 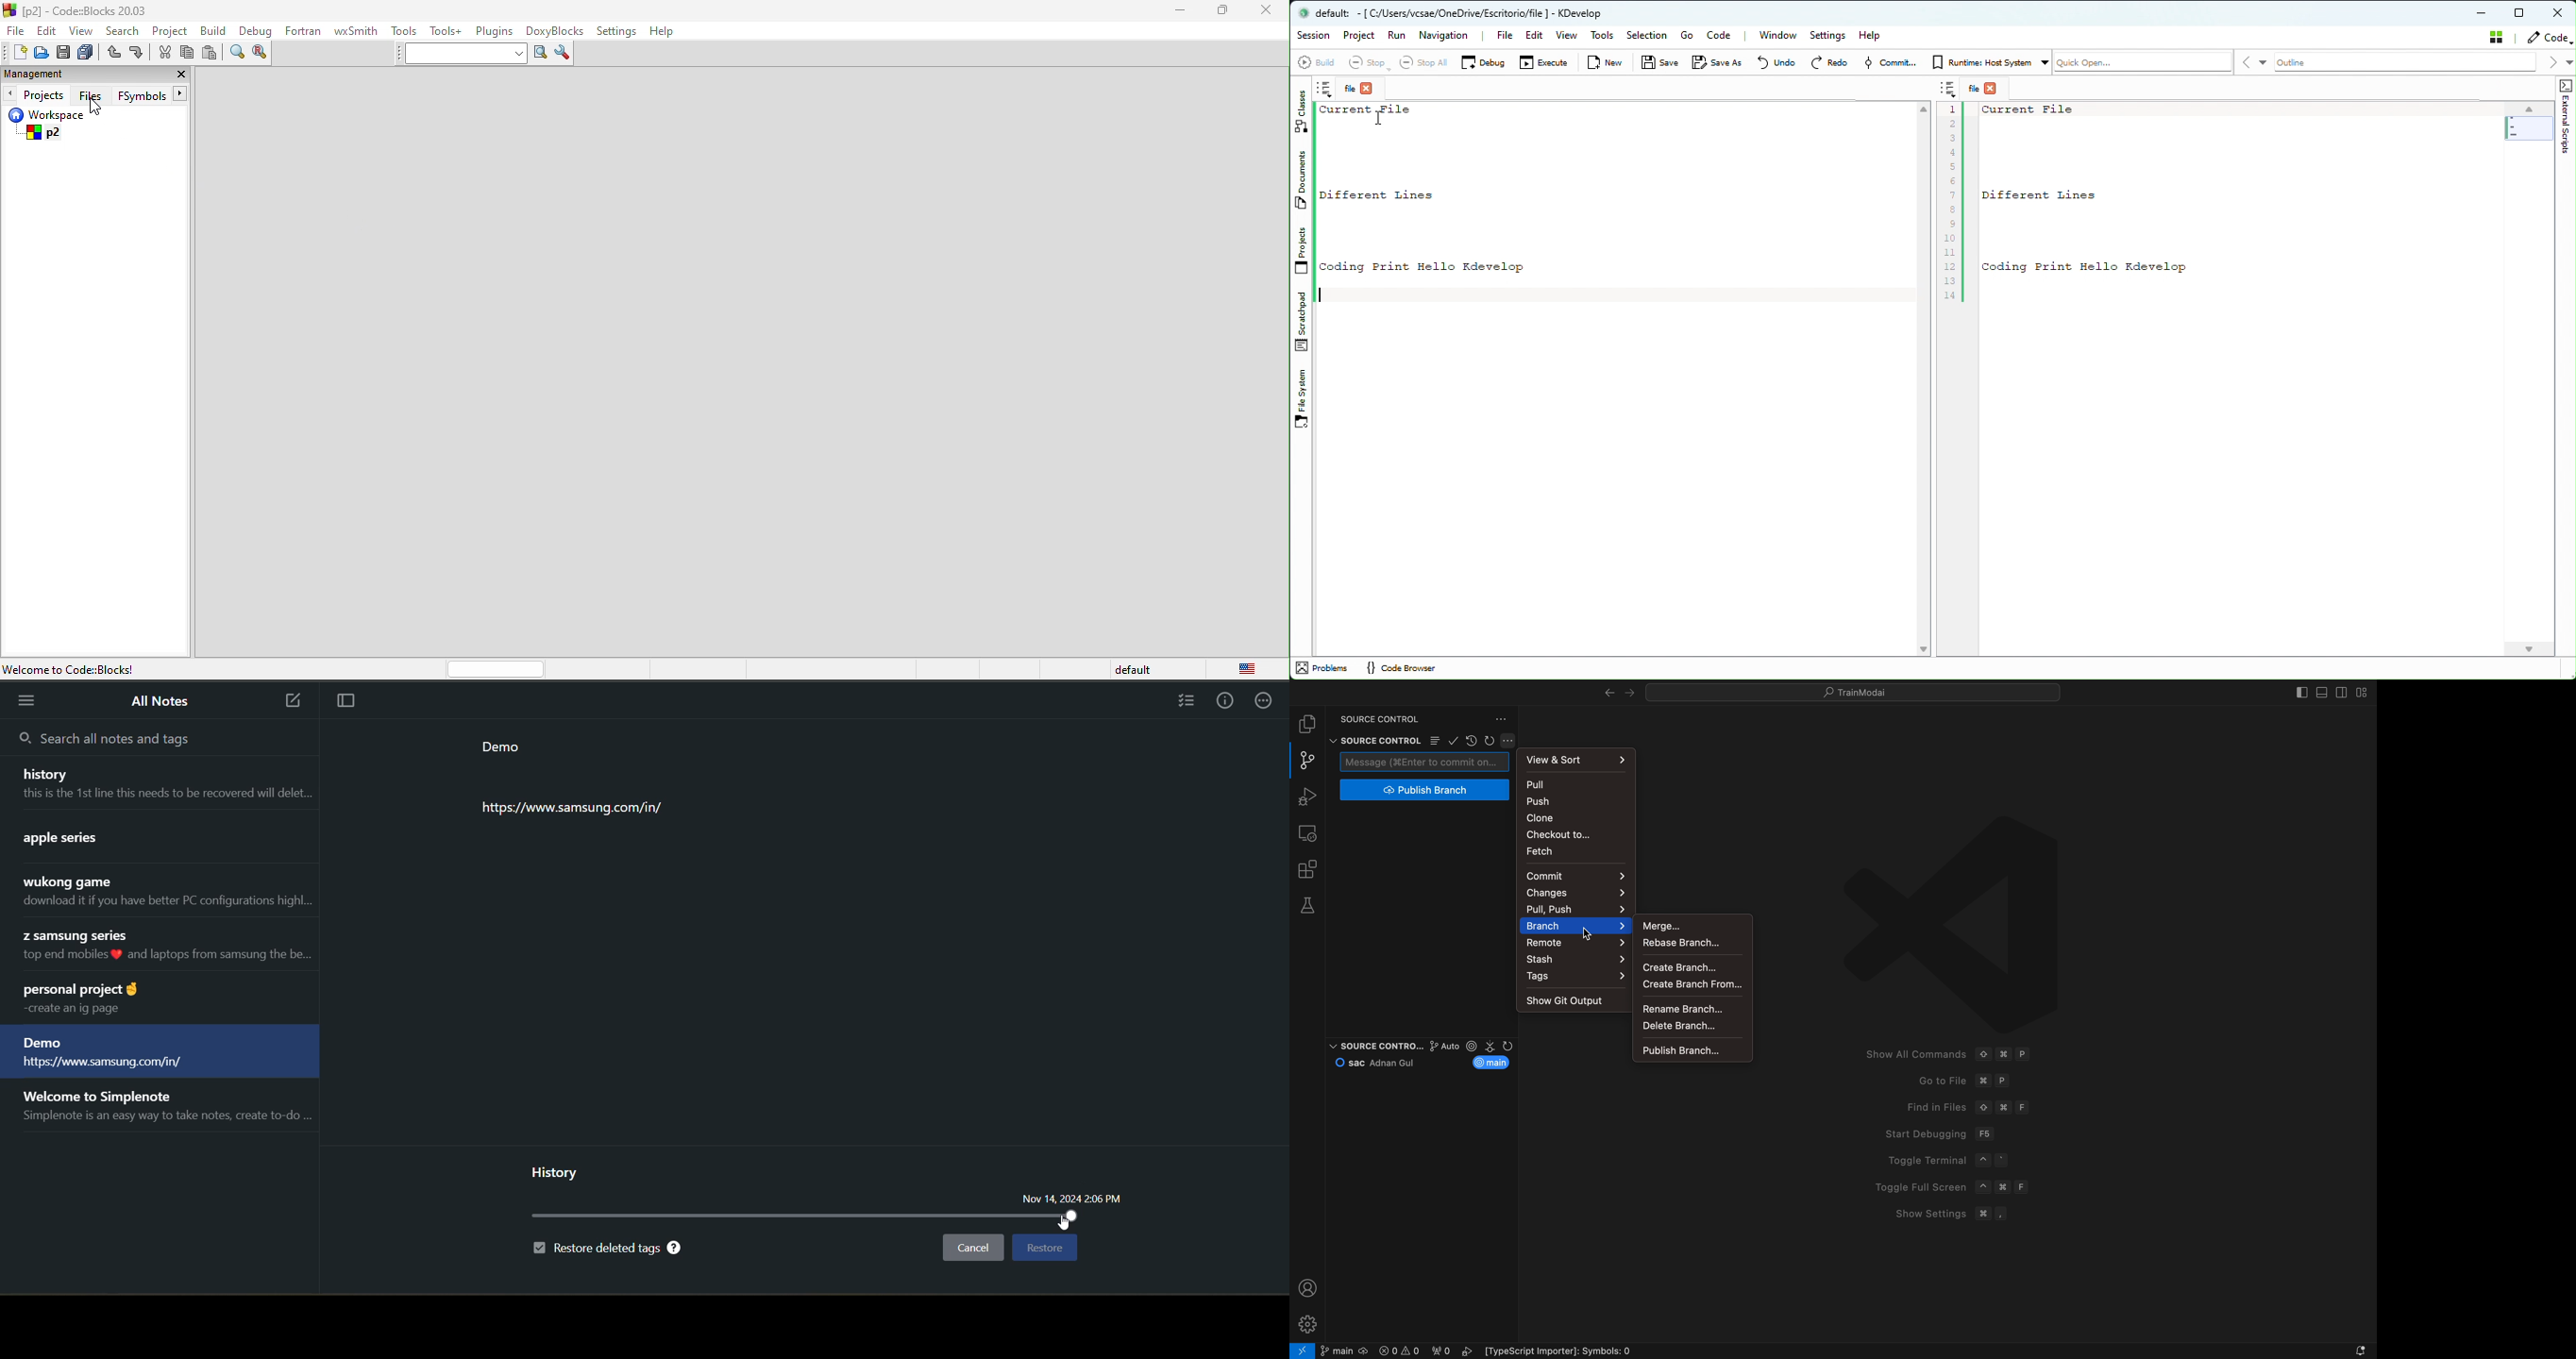 What do you see at coordinates (806, 1217) in the screenshot?
I see `note version slider` at bounding box center [806, 1217].